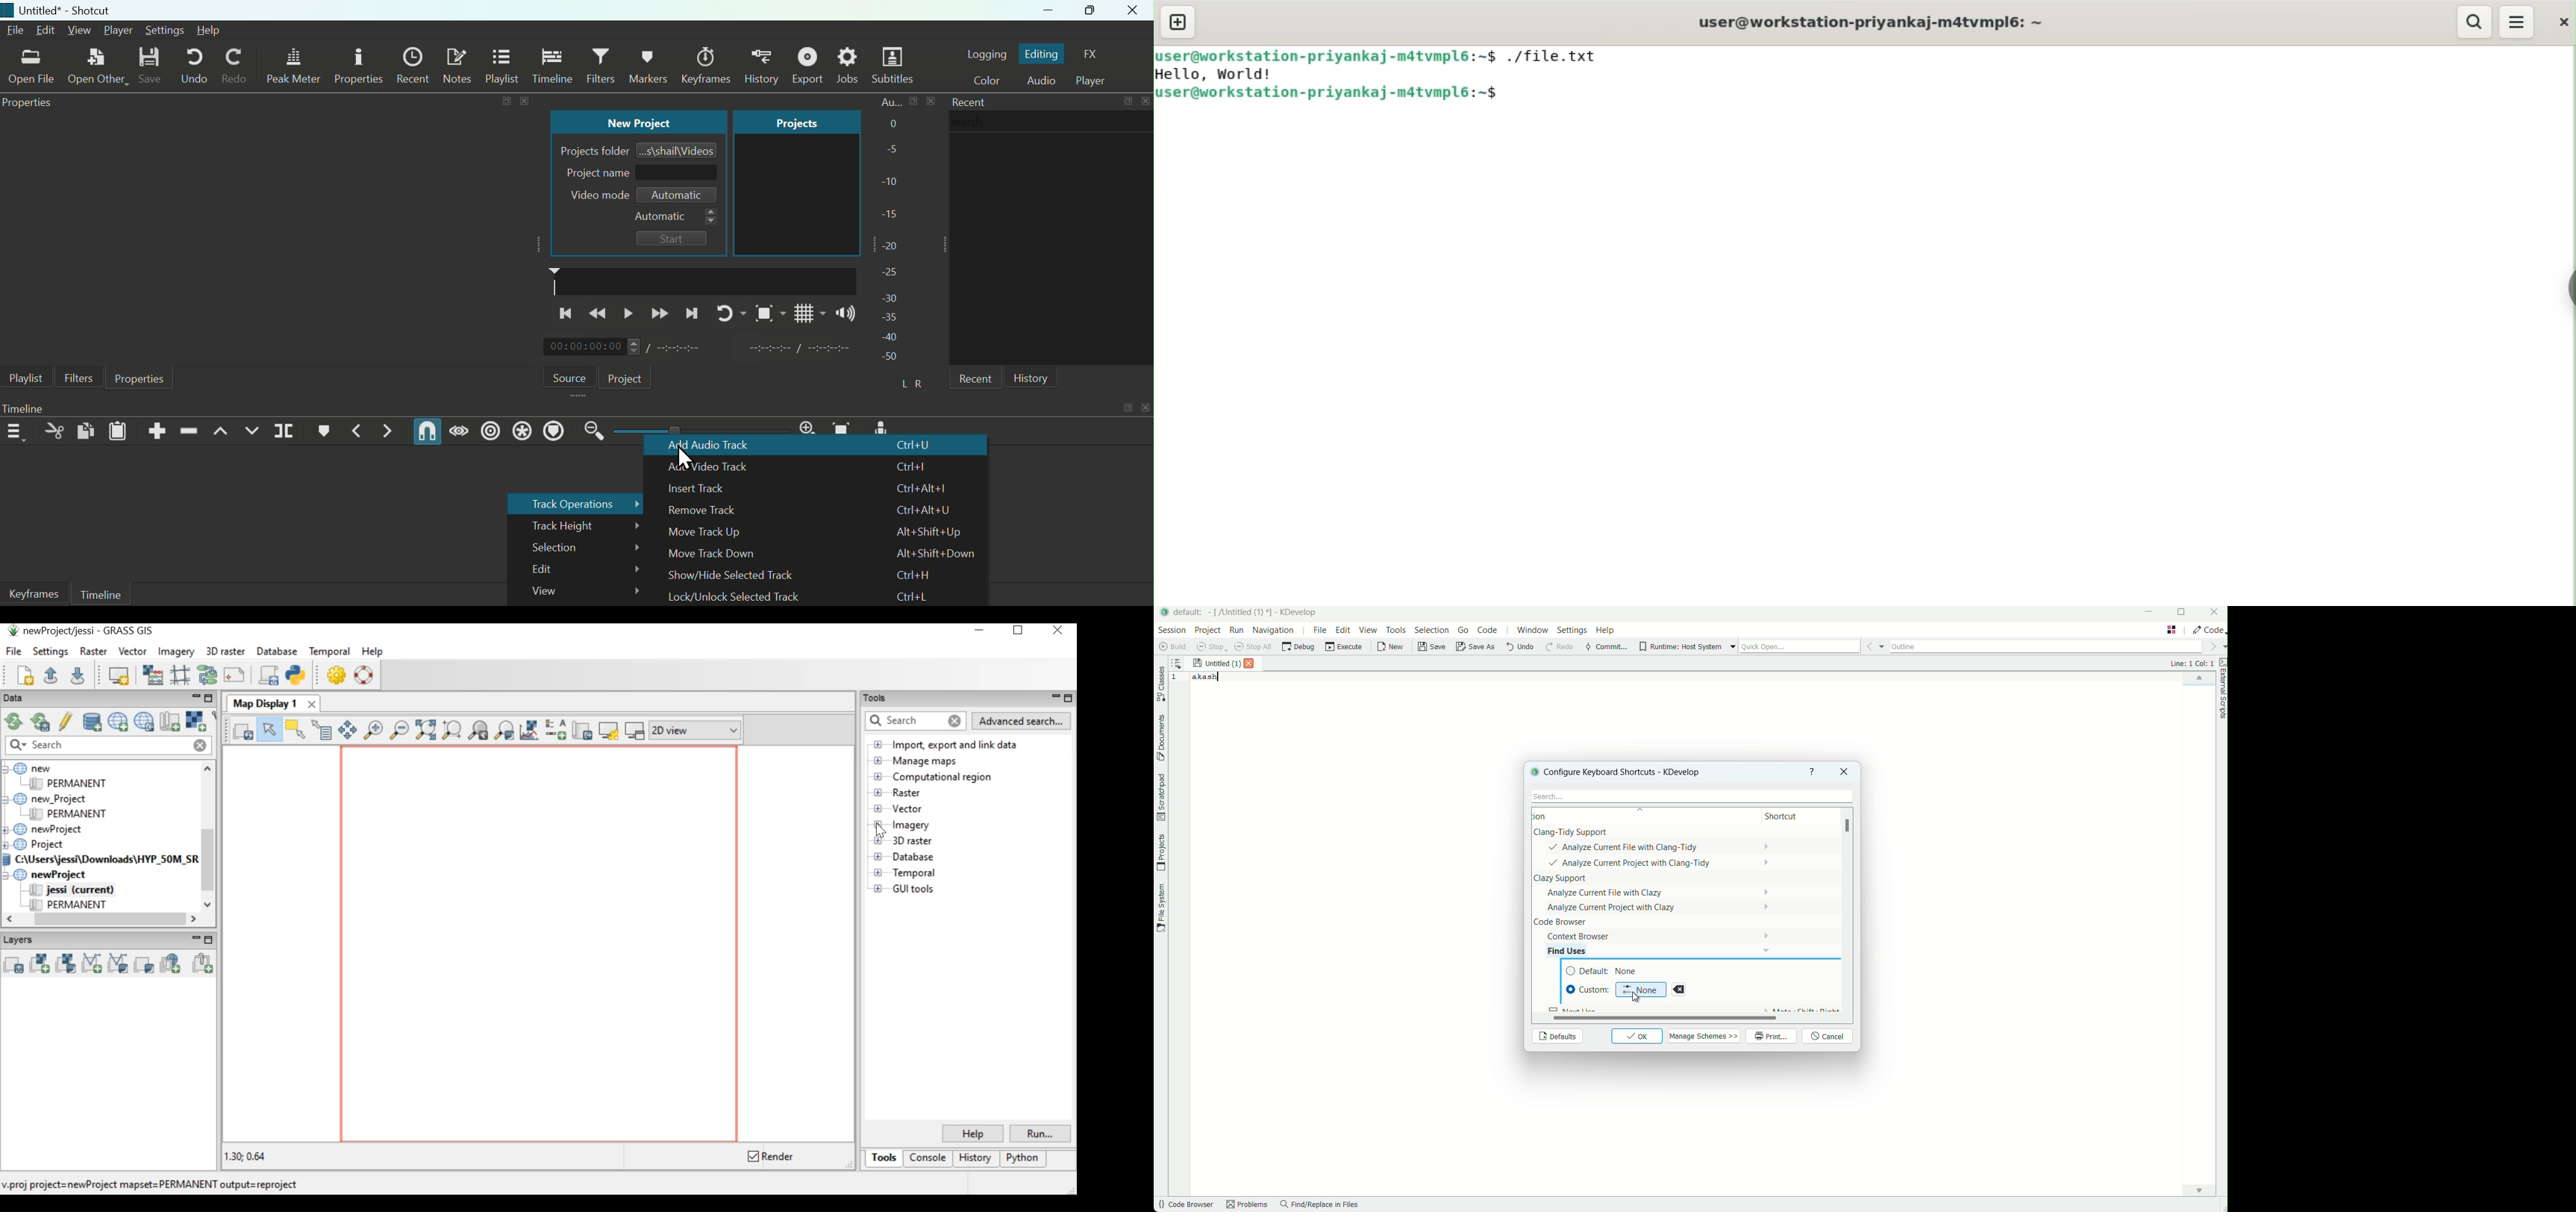 The image size is (2576, 1232). What do you see at coordinates (189, 430) in the screenshot?
I see `Ripple/Delete` at bounding box center [189, 430].